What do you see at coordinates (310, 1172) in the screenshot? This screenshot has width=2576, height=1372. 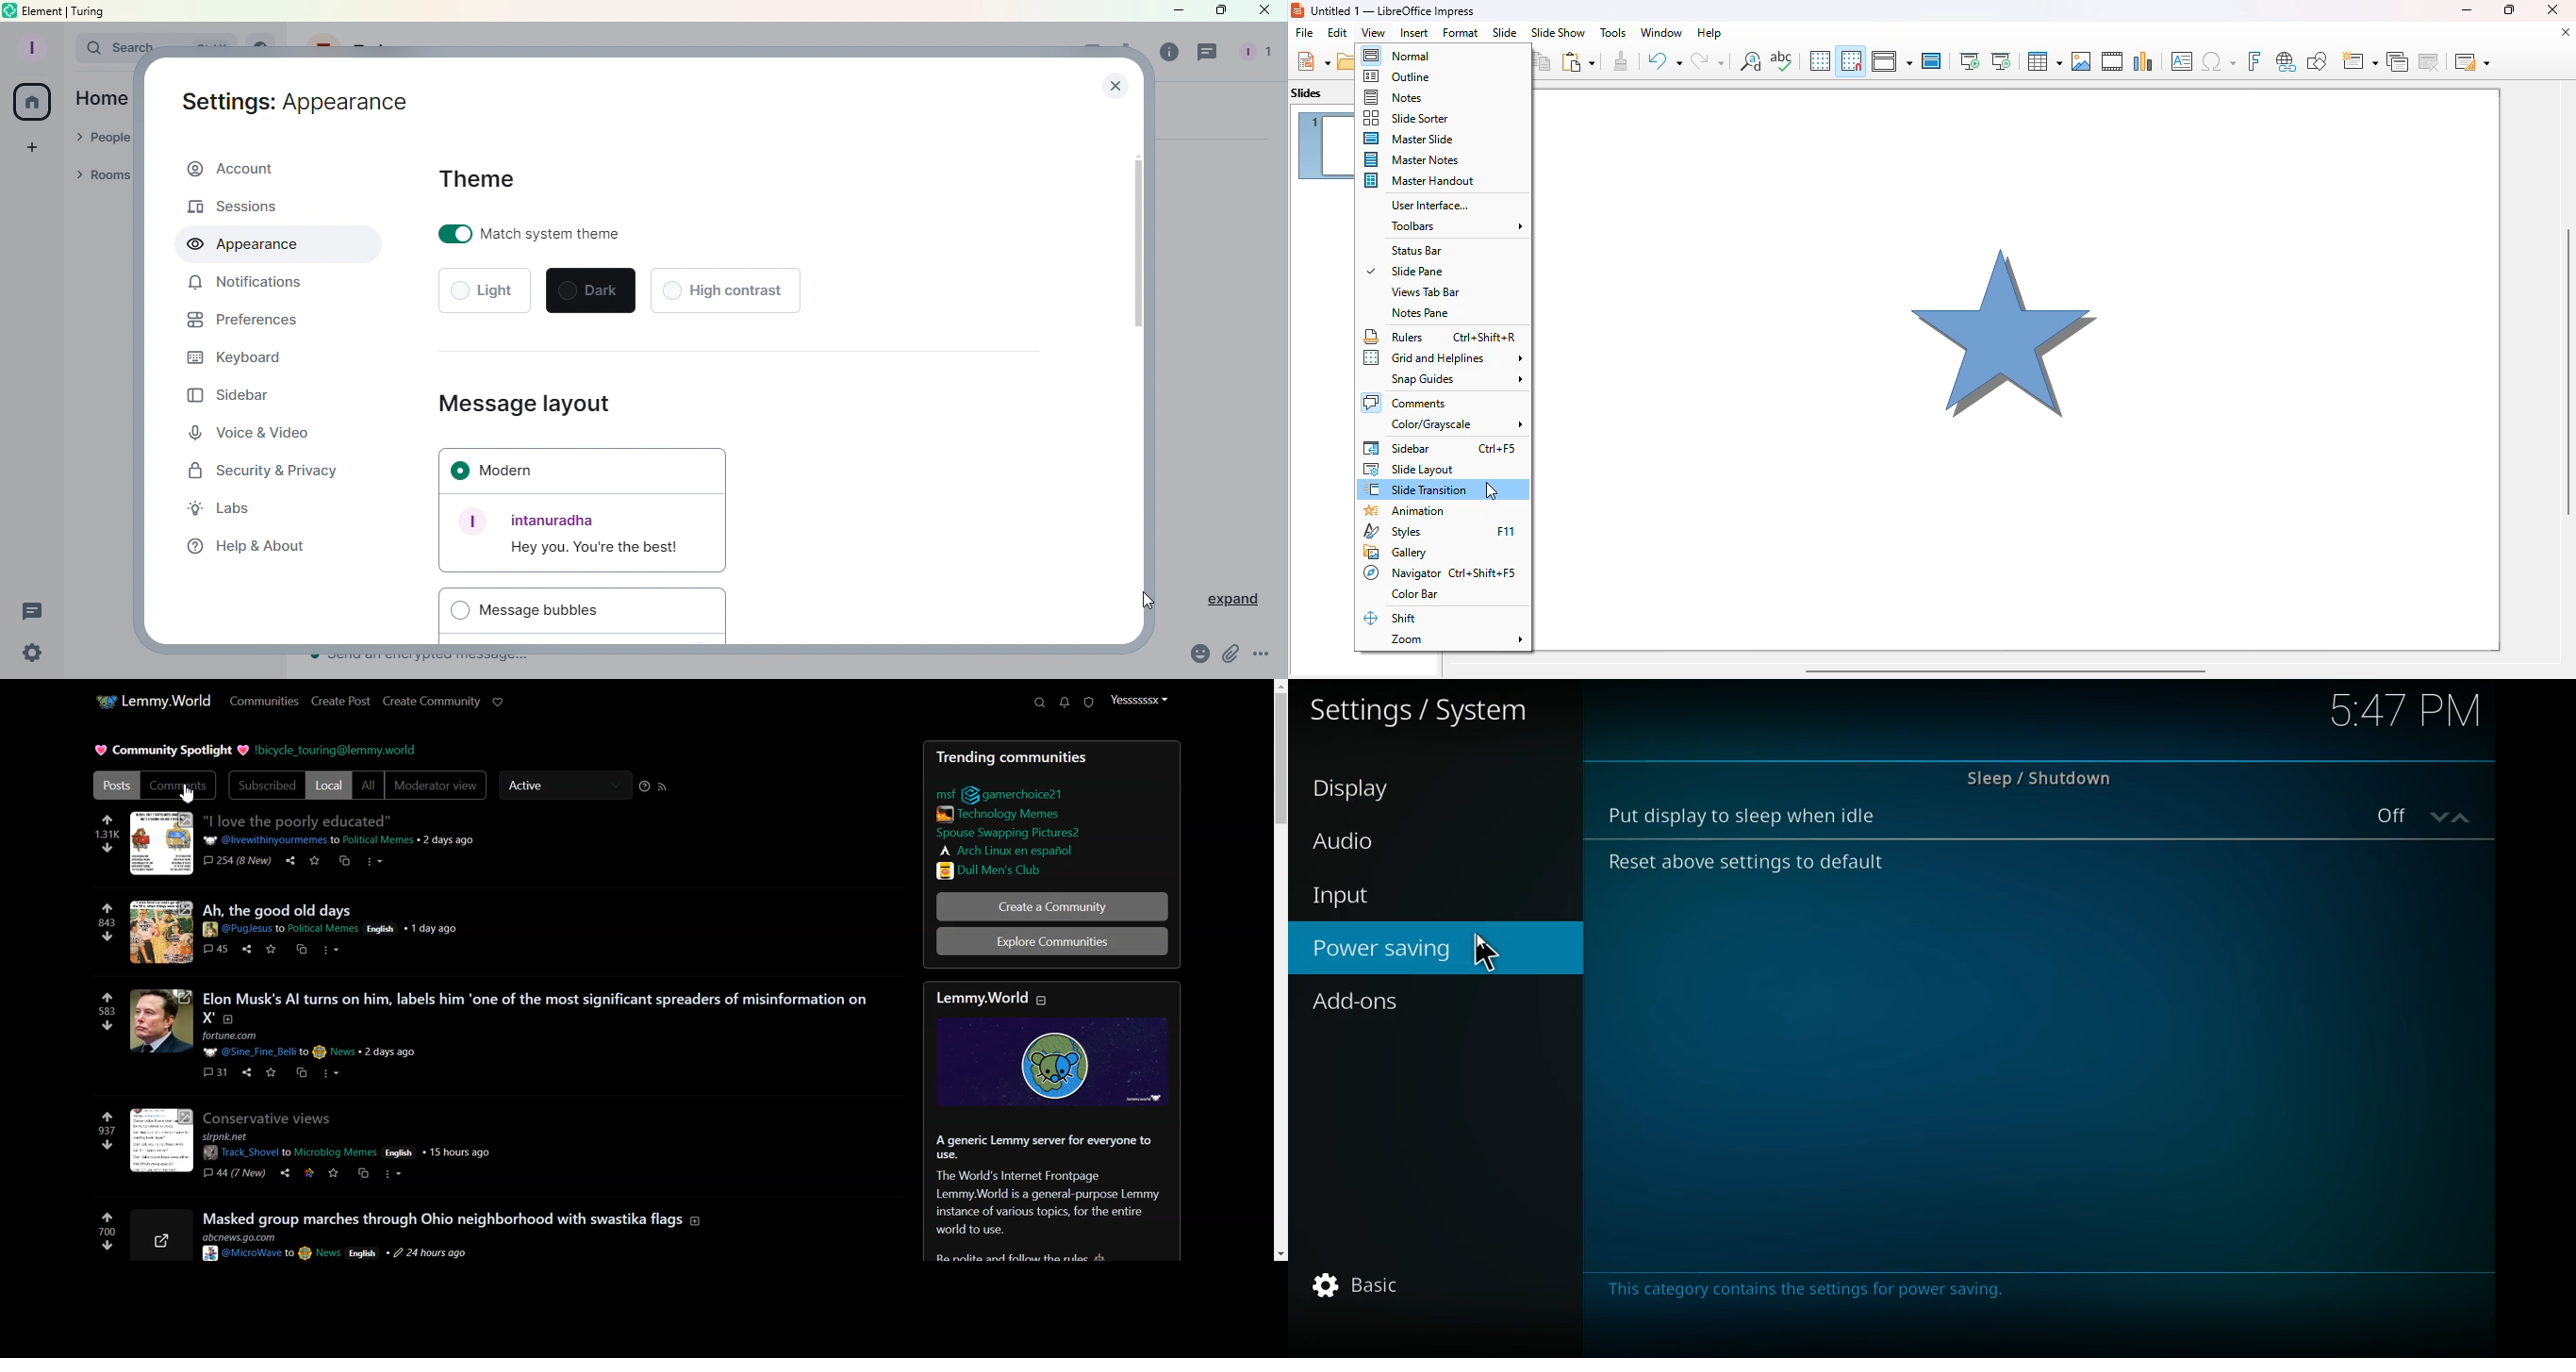 I see `link` at bounding box center [310, 1172].